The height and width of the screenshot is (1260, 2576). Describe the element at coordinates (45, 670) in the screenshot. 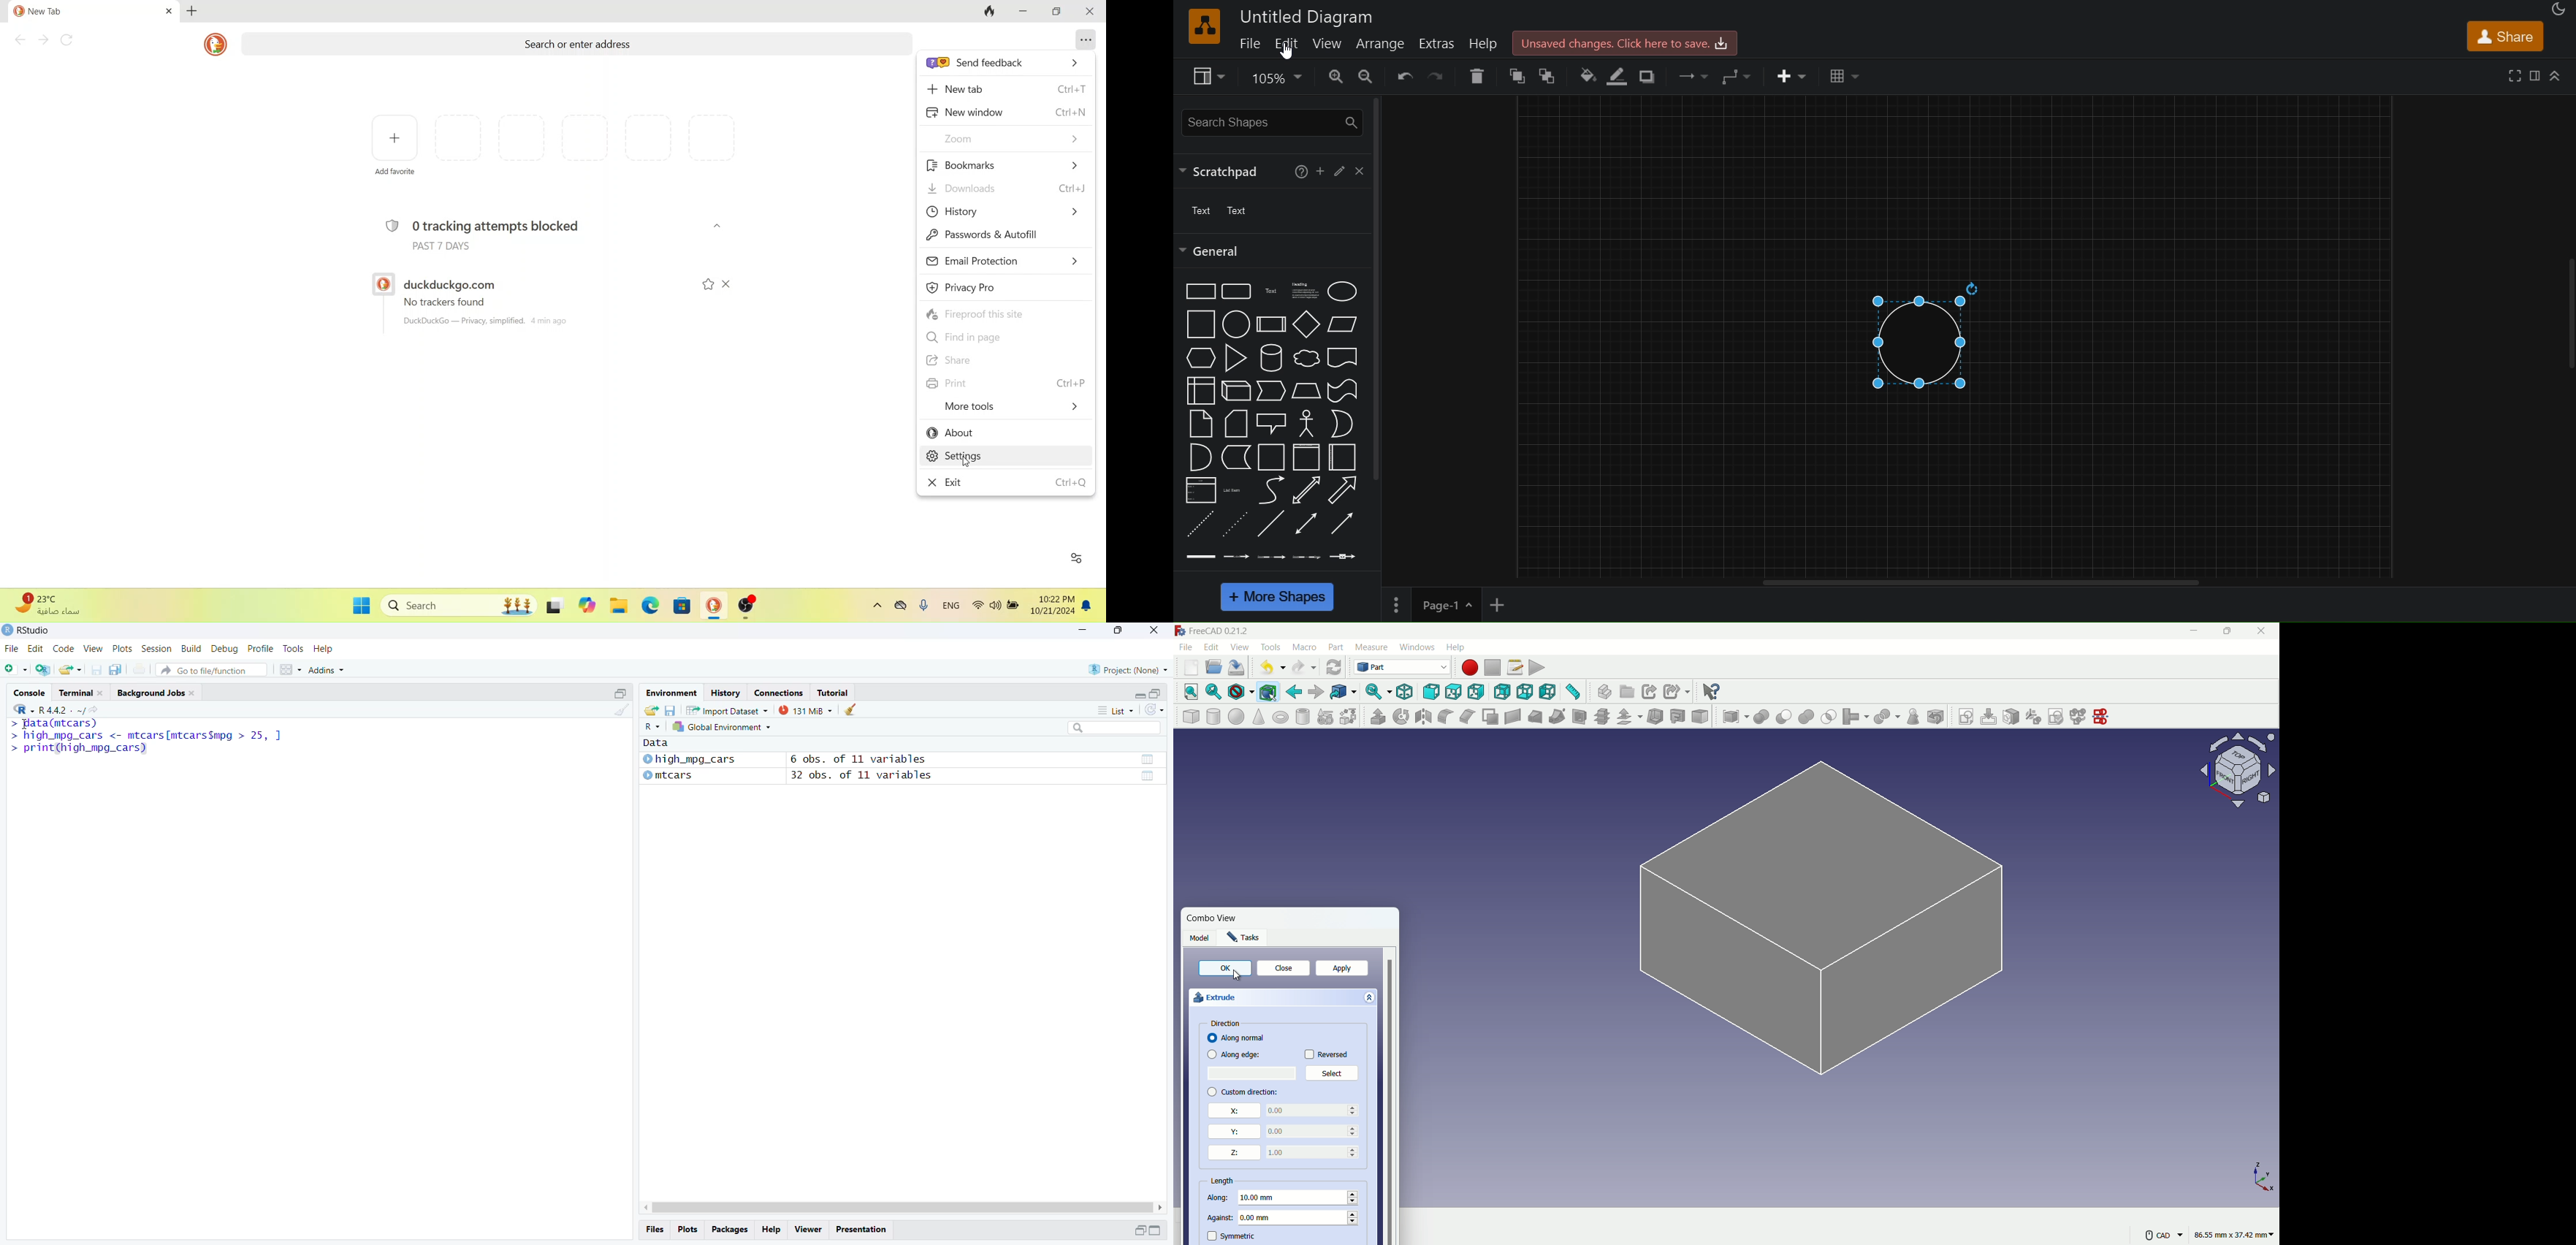

I see `create a project` at that location.